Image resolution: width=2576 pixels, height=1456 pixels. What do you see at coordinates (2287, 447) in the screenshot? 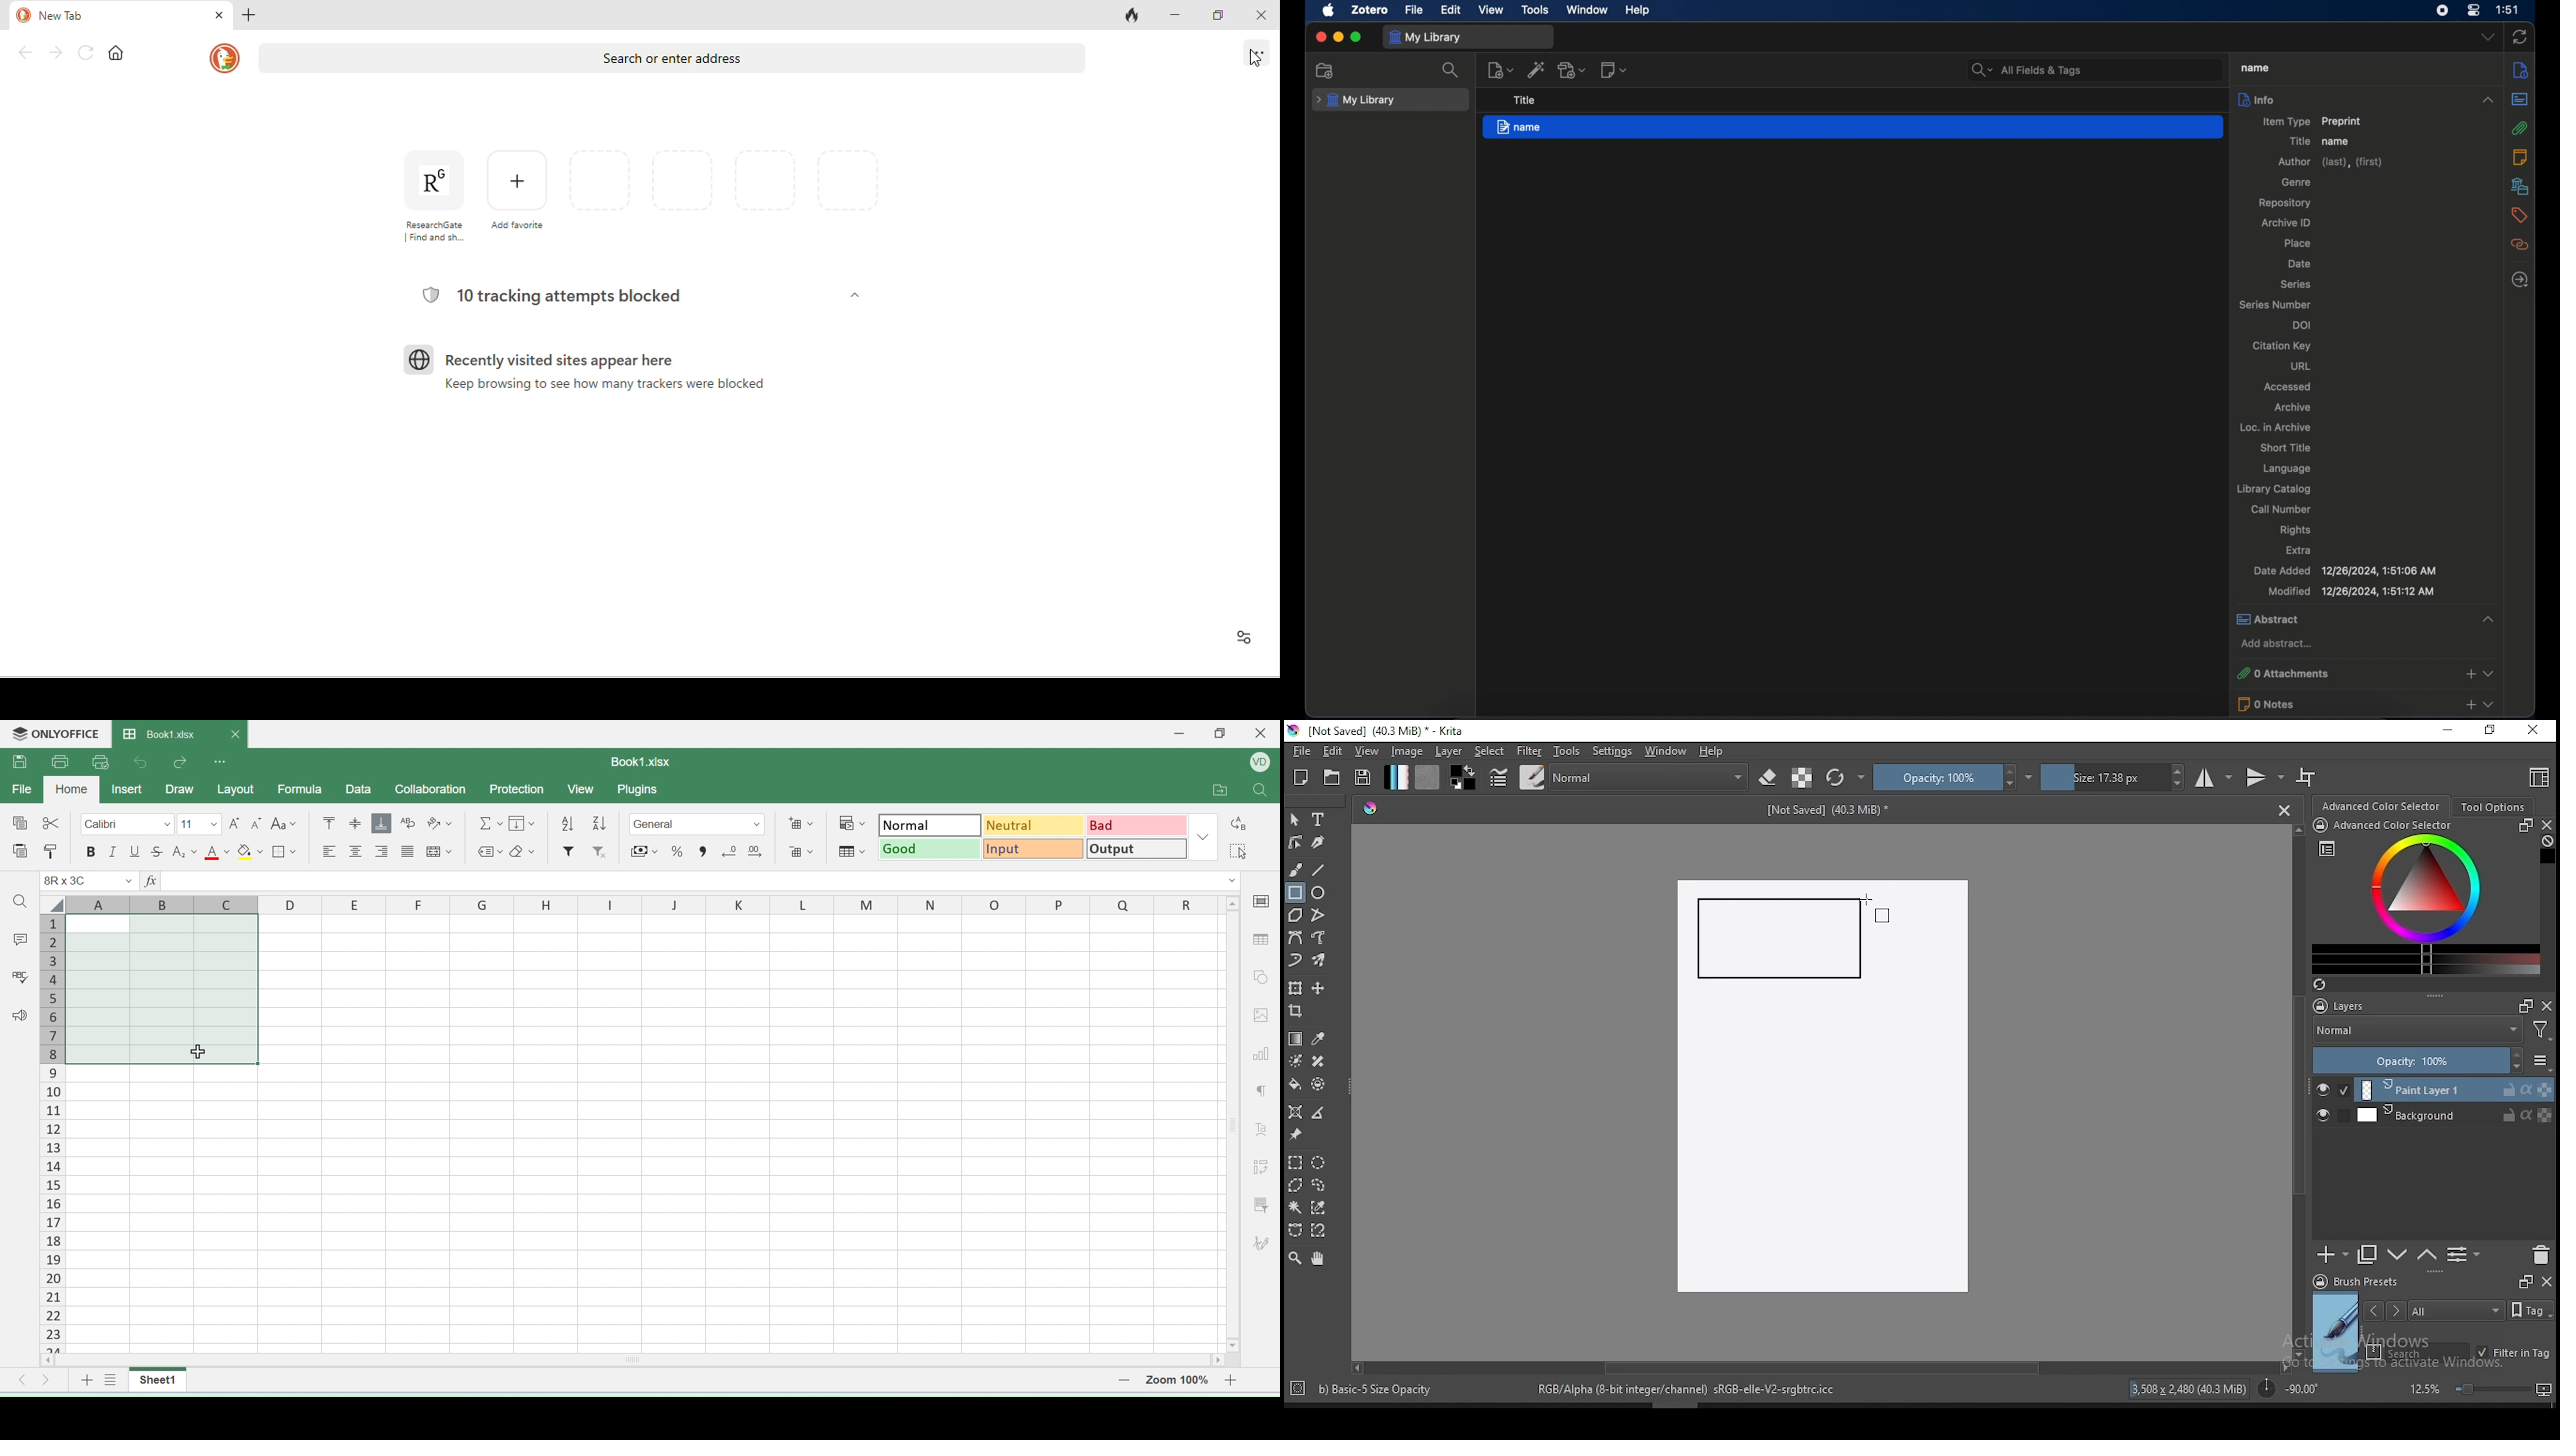
I see `short title` at bounding box center [2287, 447].